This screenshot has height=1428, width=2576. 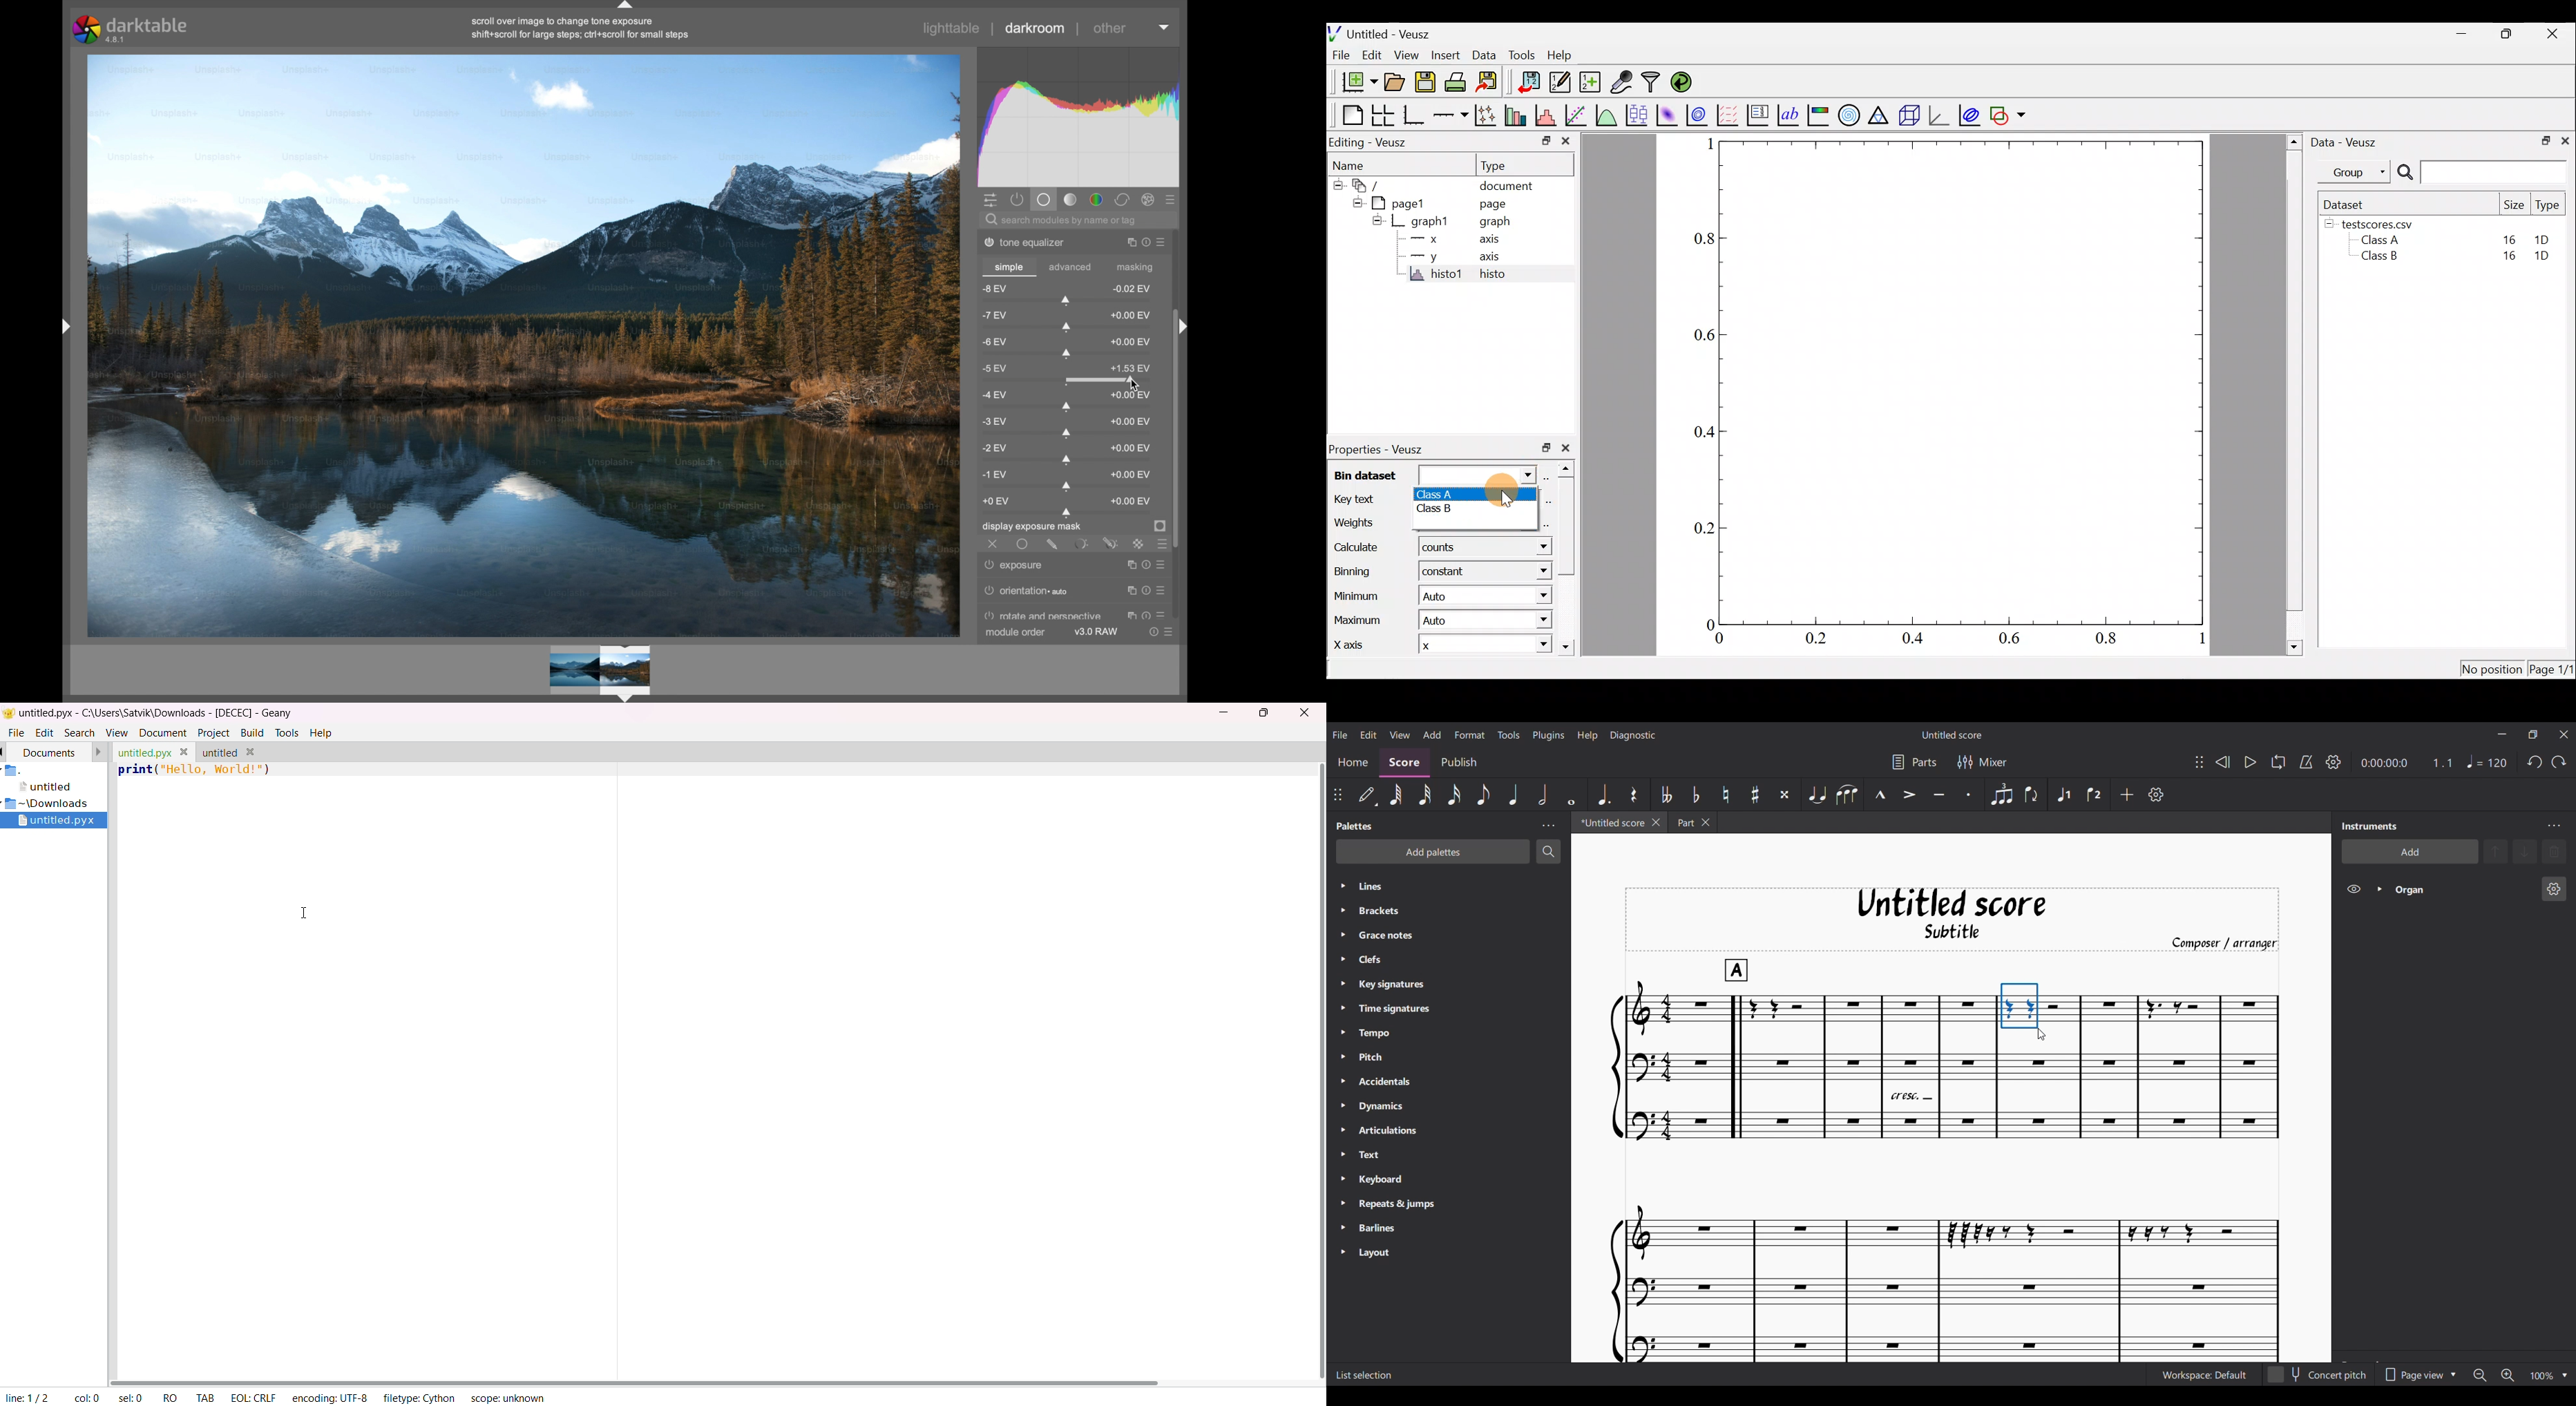 What do you see at coordinates (2204, 1376) in the screenshot?
I see `Current workspace setting` at bounding box center [2204, 1376].